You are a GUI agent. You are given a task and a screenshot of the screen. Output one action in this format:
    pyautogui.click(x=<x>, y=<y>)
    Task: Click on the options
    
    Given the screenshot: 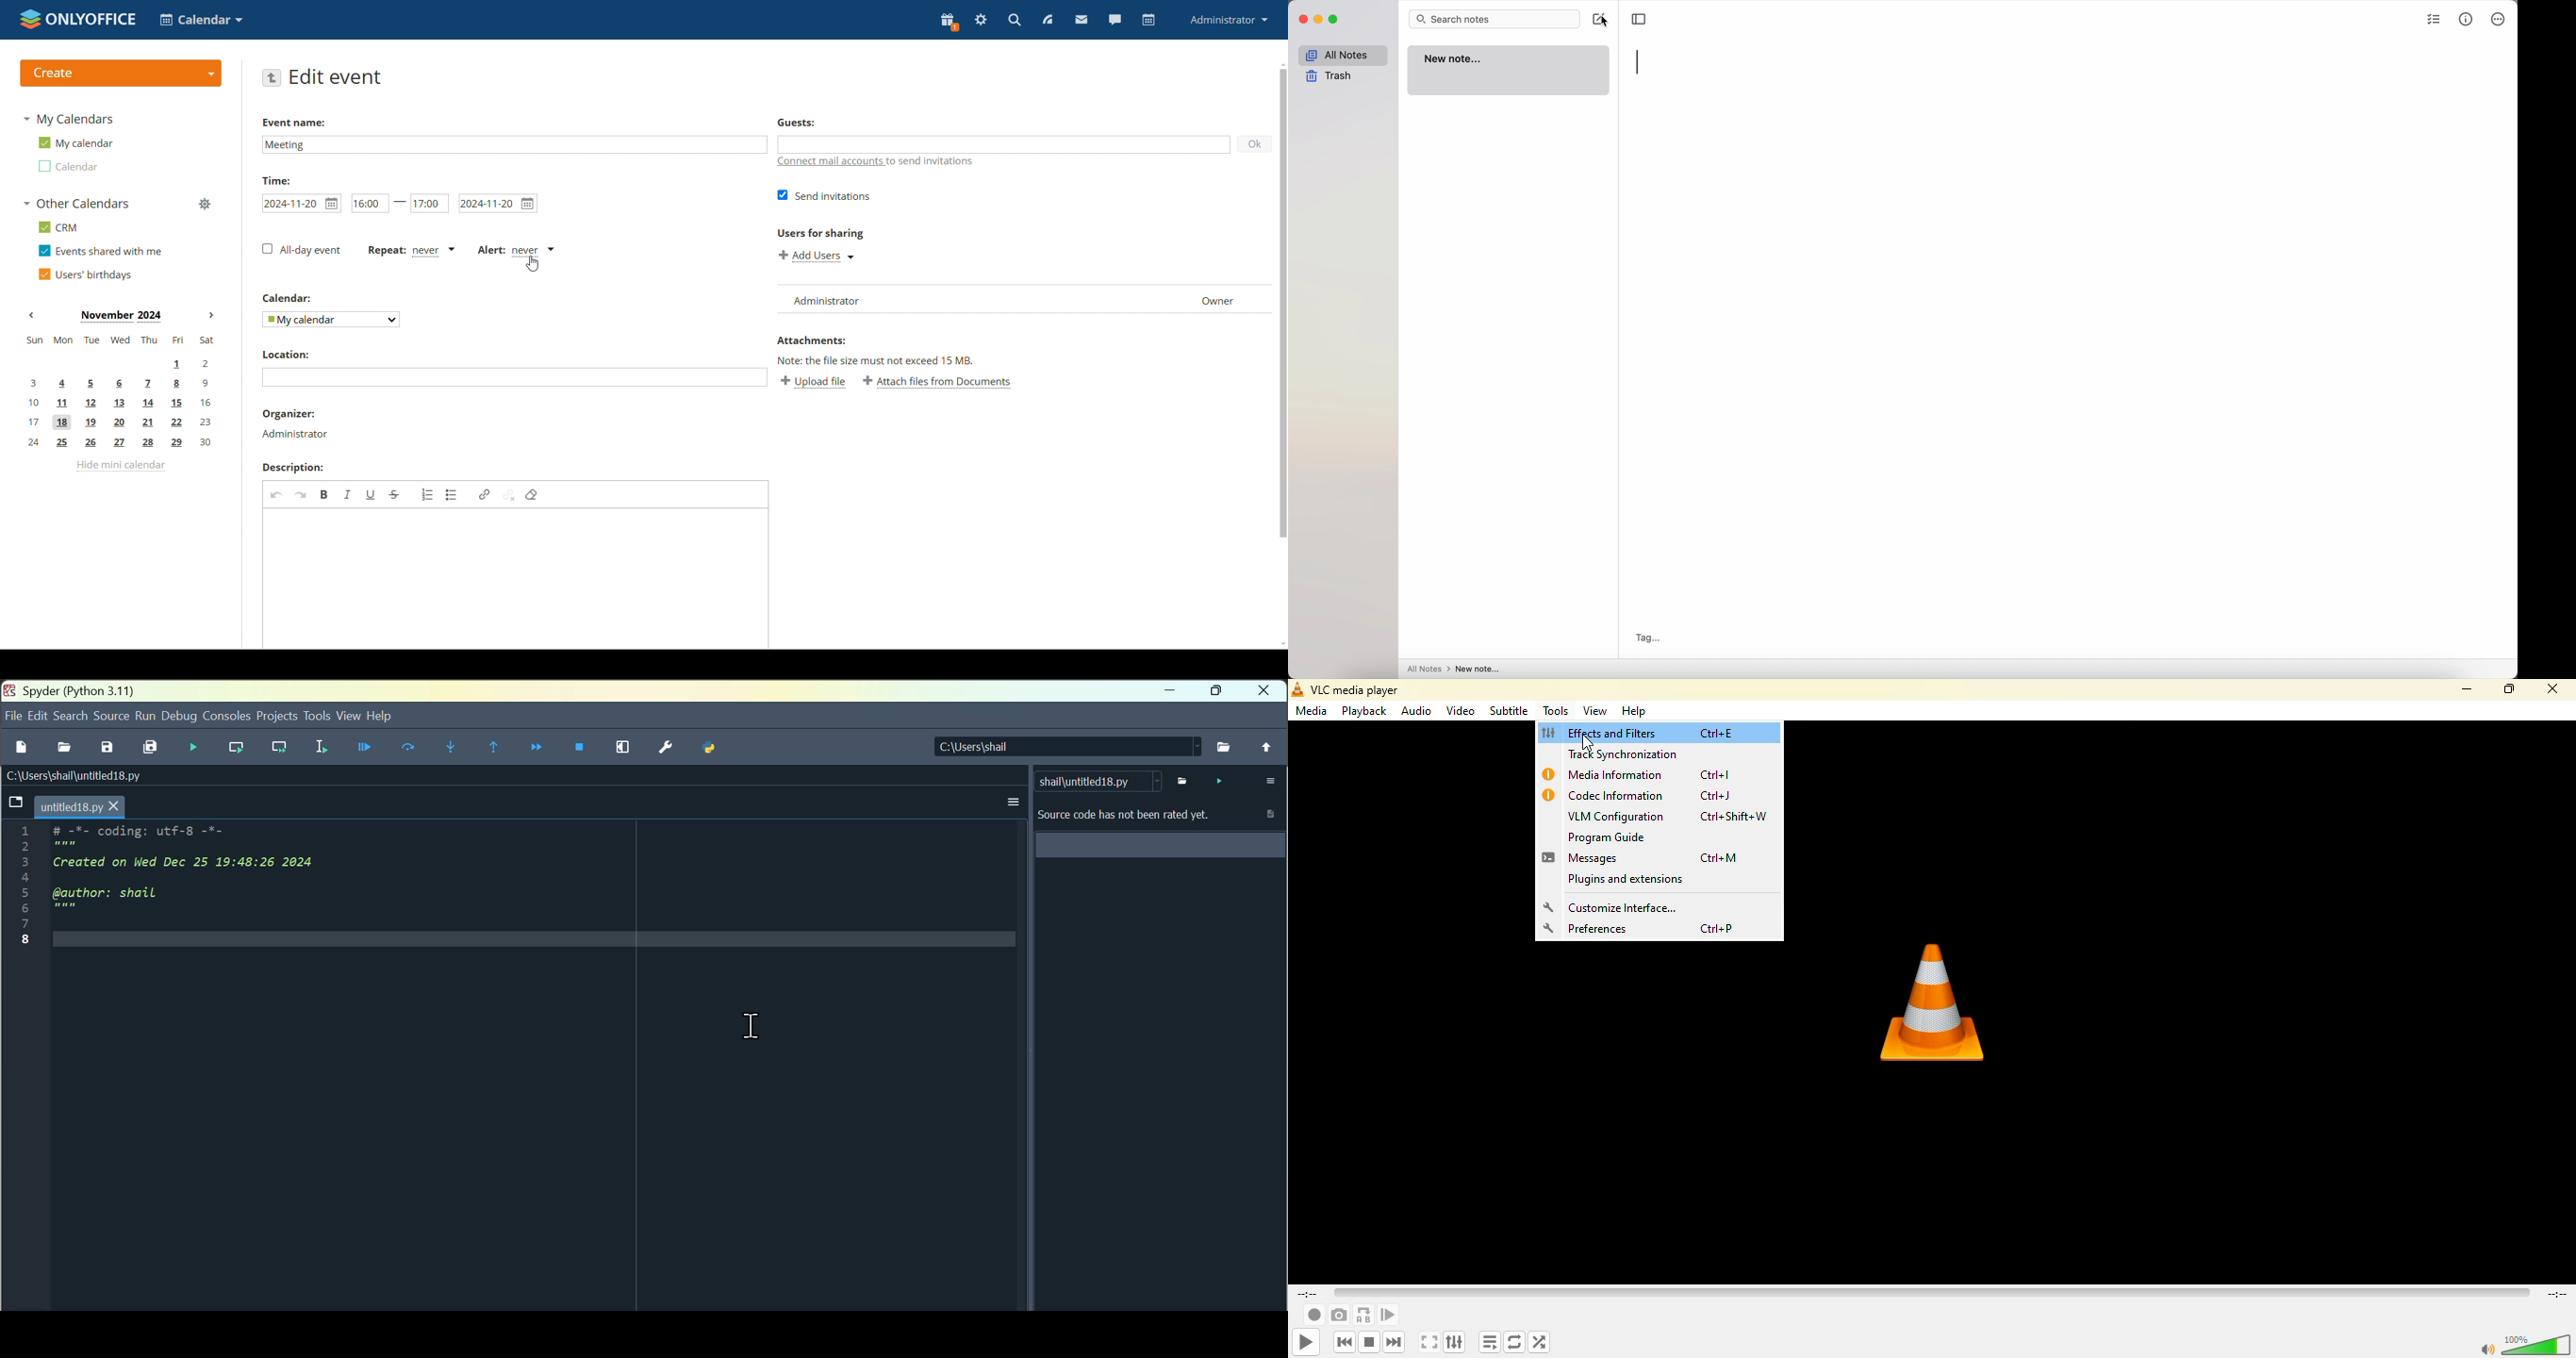 What is the action you would take?
    pyautogui.click(x=1268, y=781)
    